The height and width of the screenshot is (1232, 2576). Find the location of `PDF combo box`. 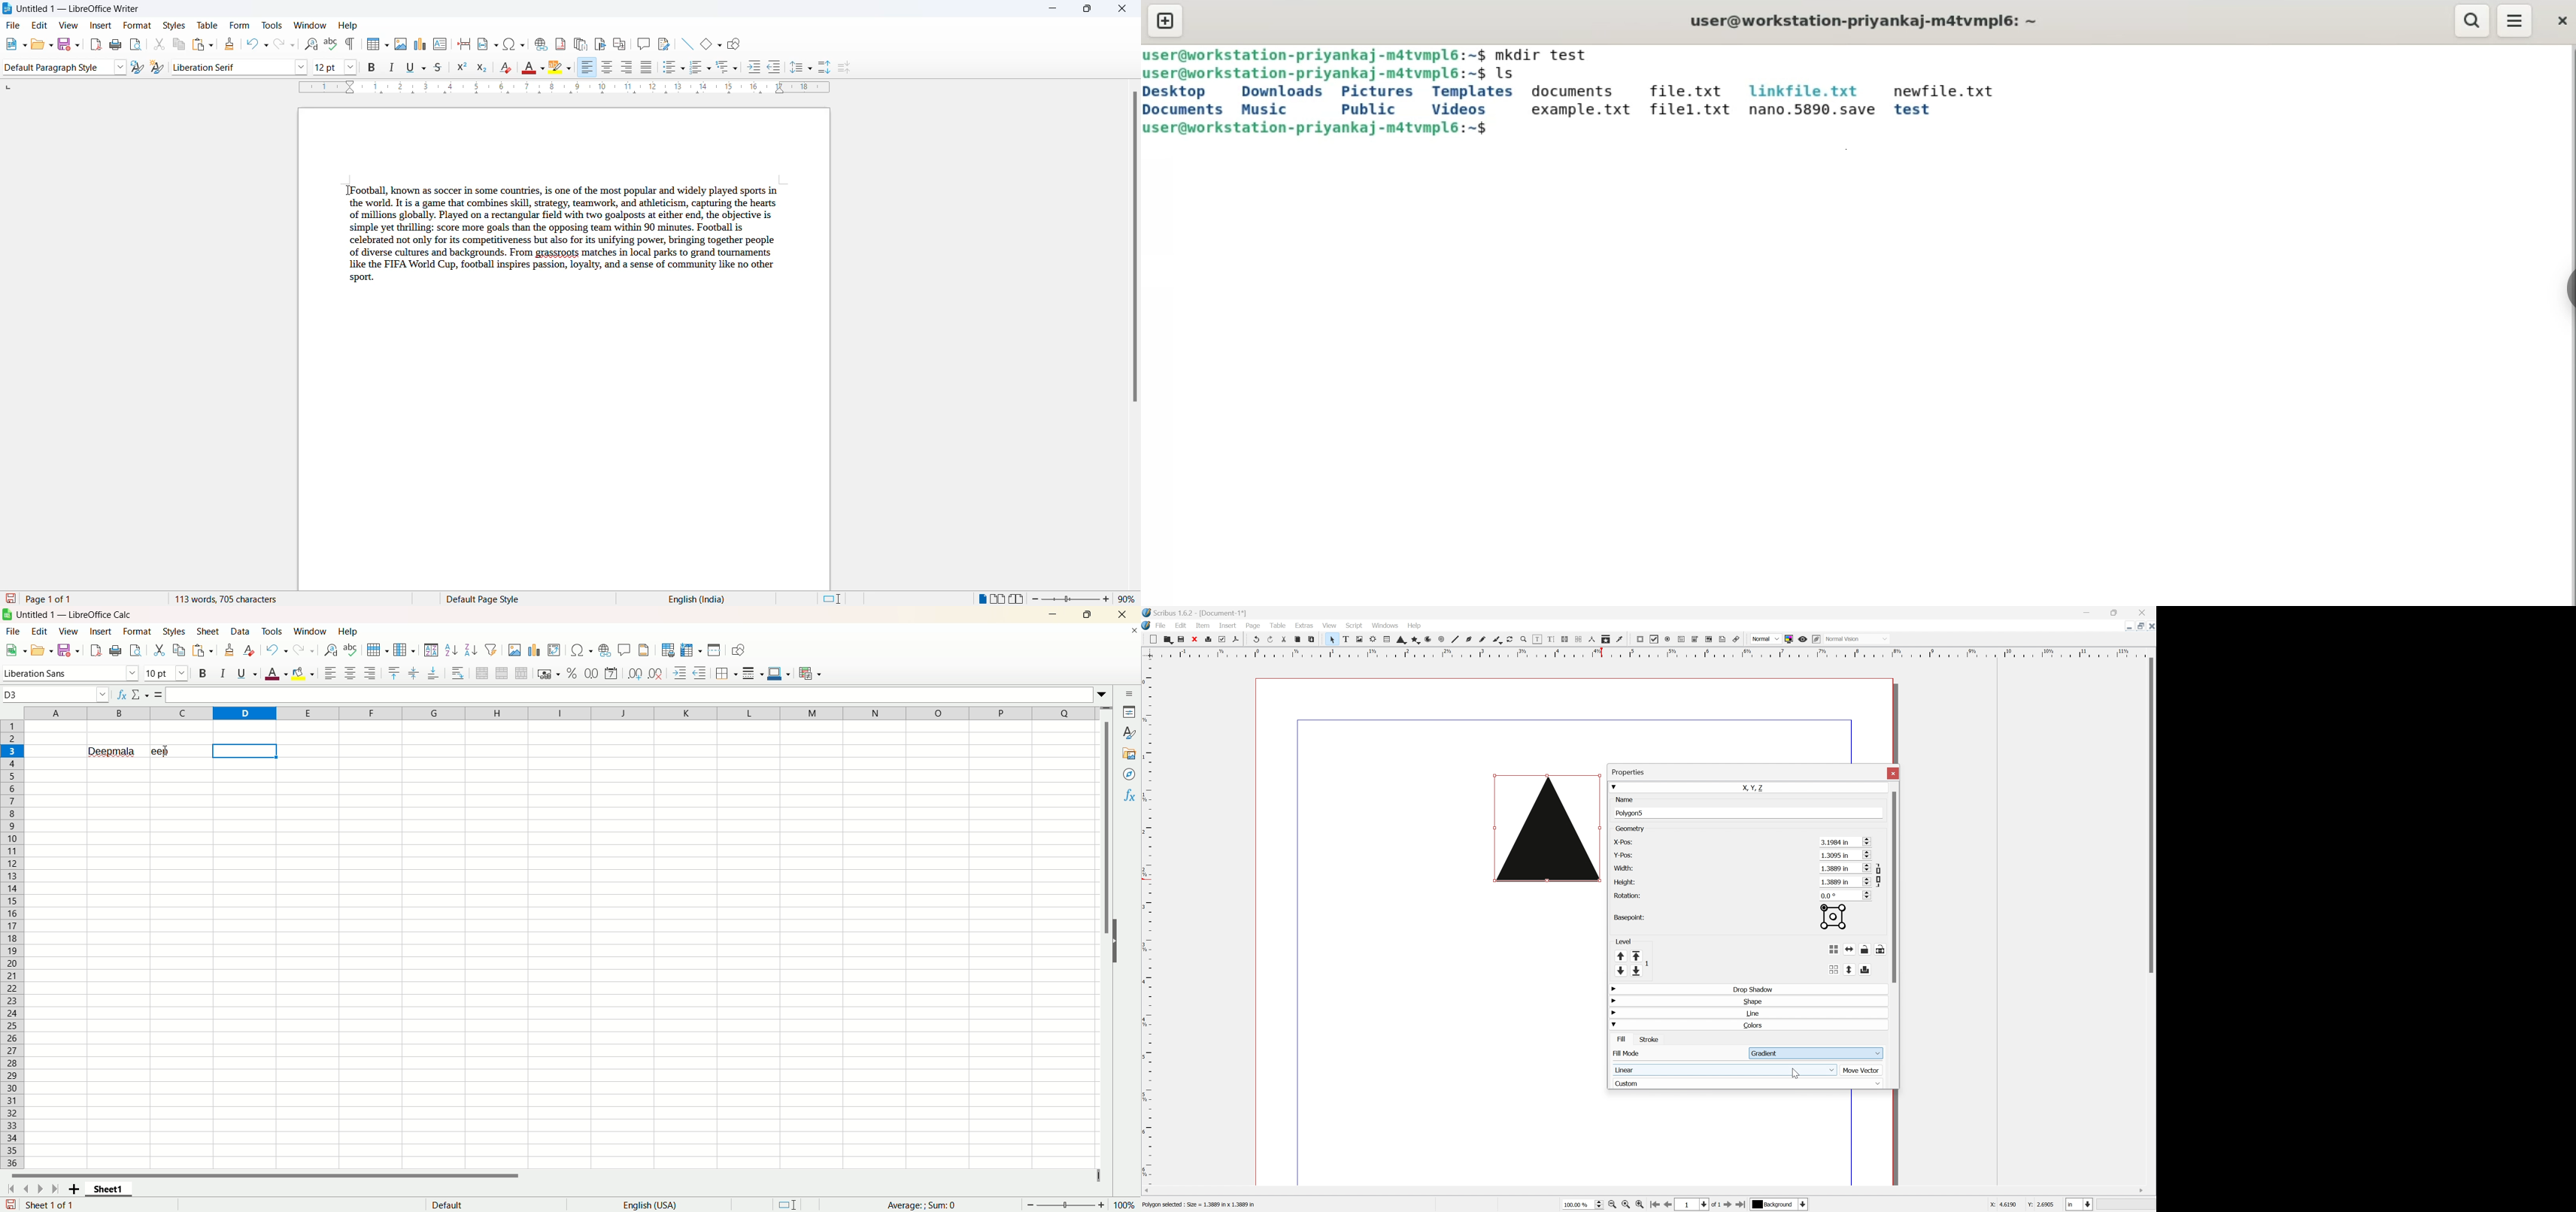

PDF combo box is located at coordinates (1695, 639).